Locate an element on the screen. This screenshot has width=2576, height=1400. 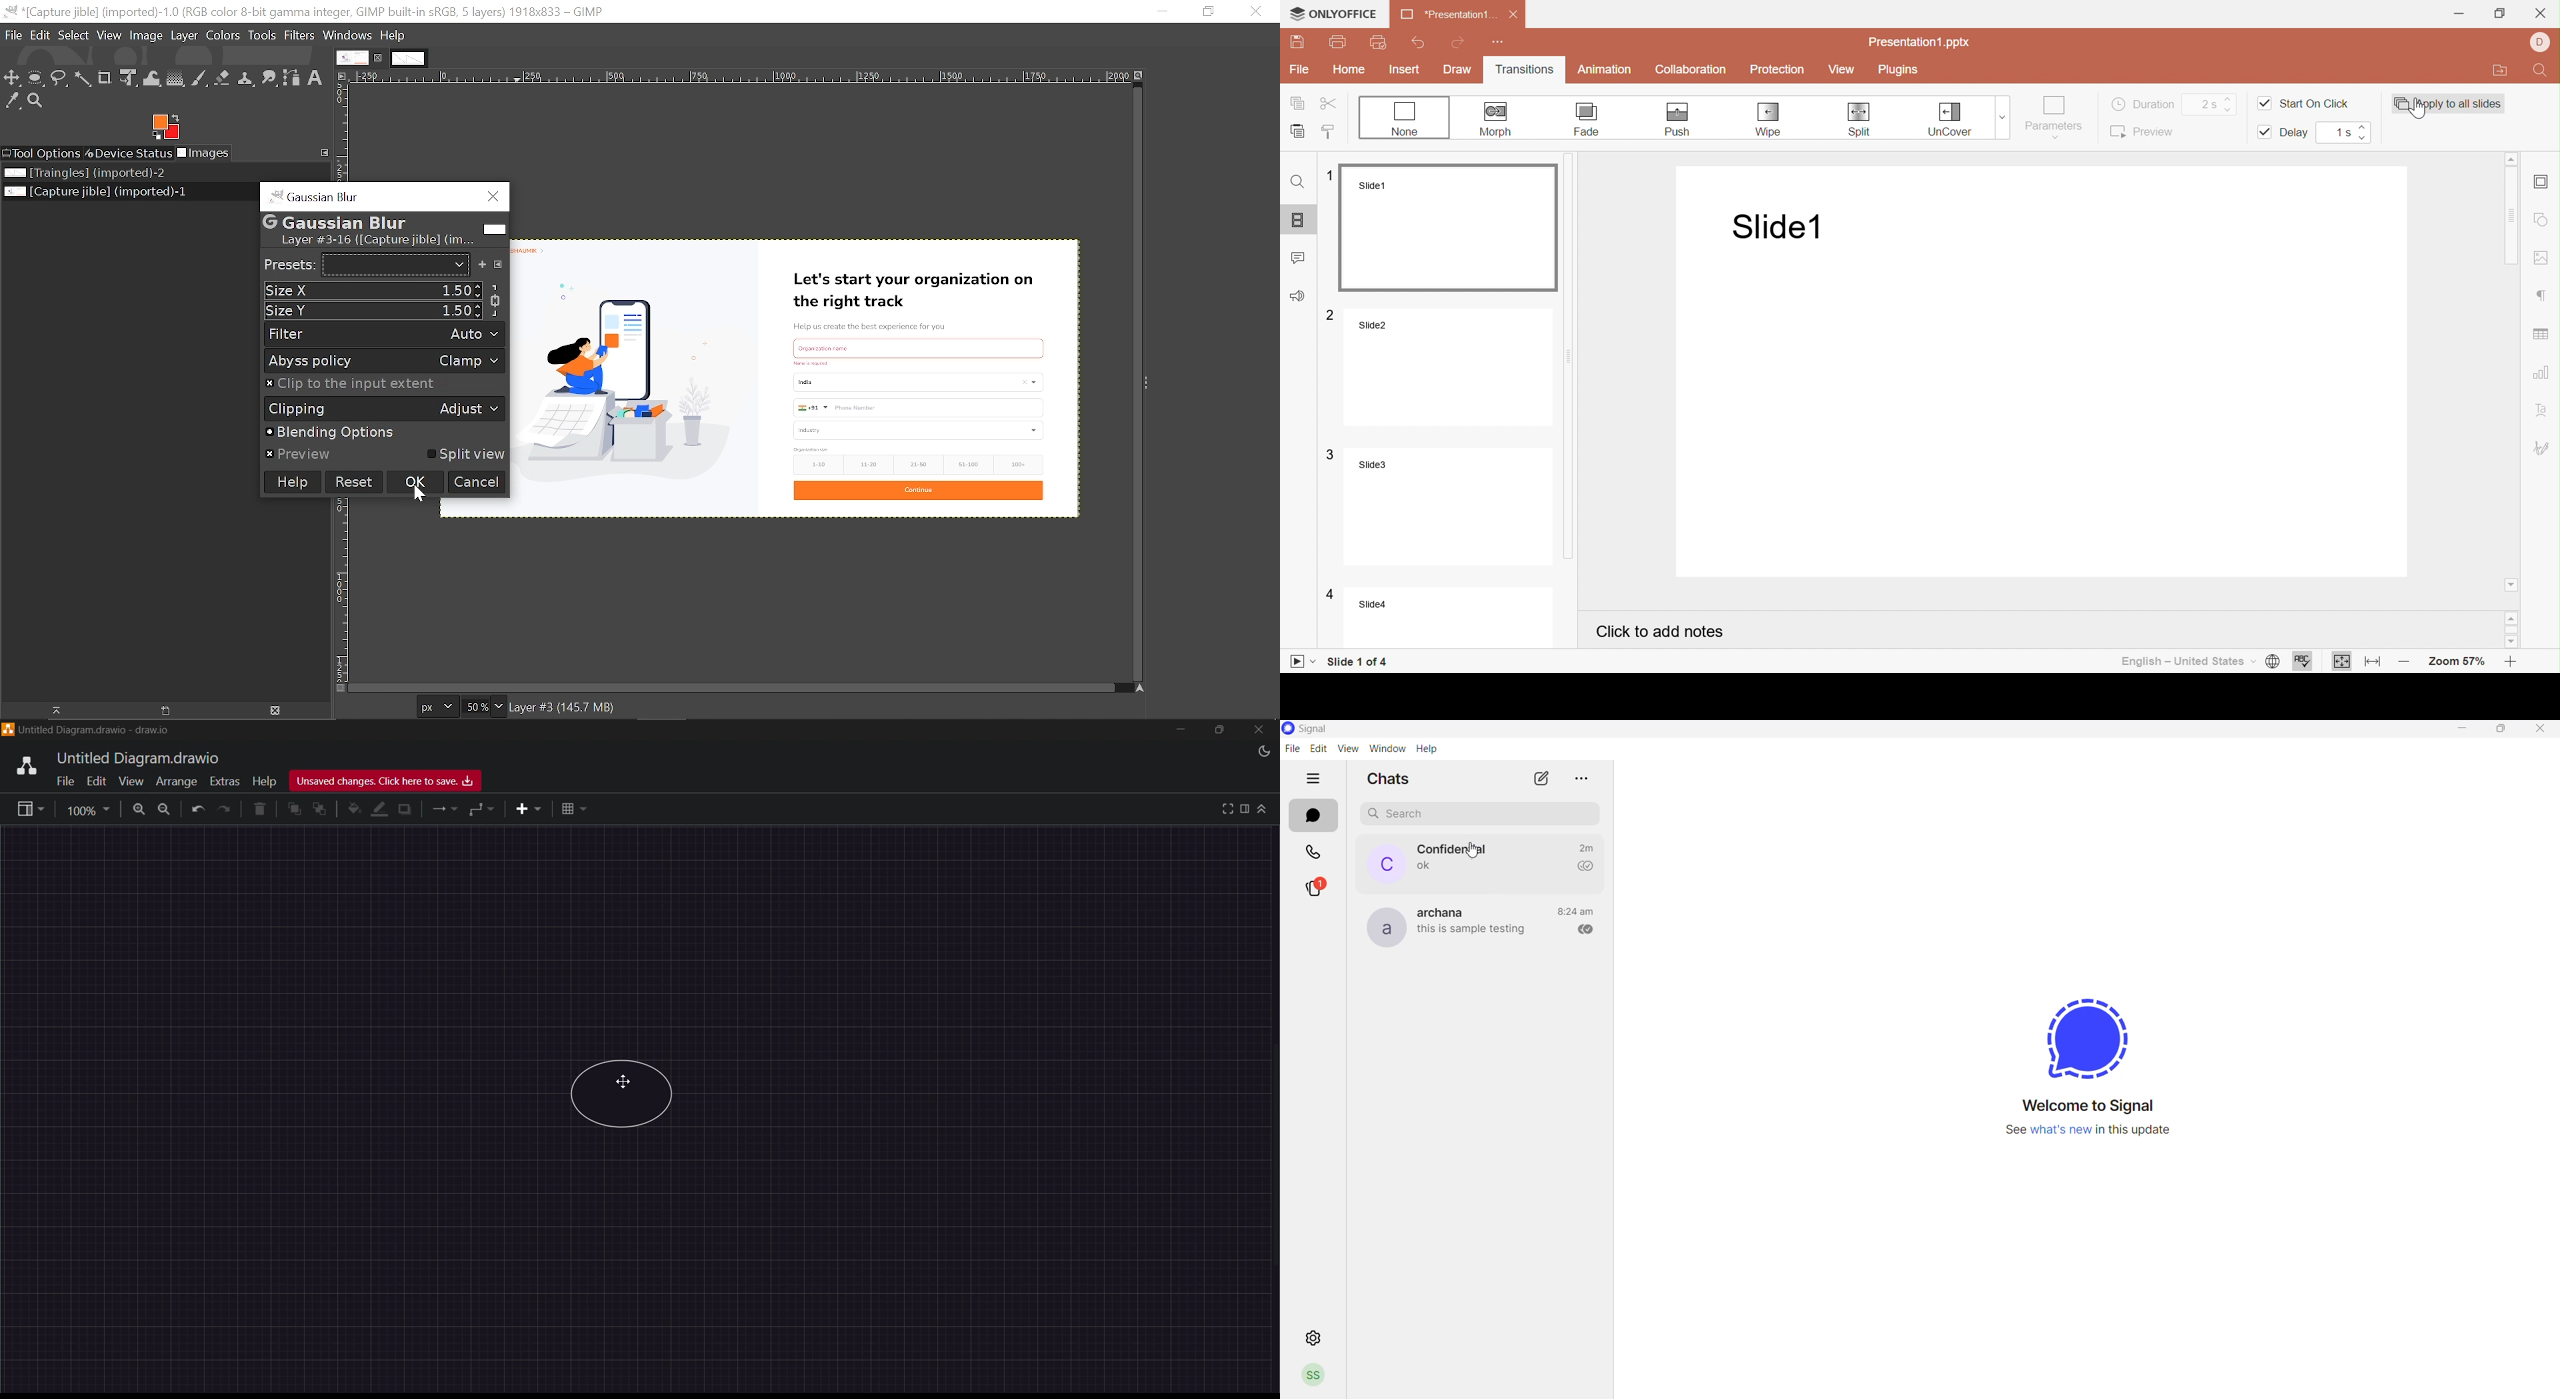
minimize is located at coordinates (1179, 729).